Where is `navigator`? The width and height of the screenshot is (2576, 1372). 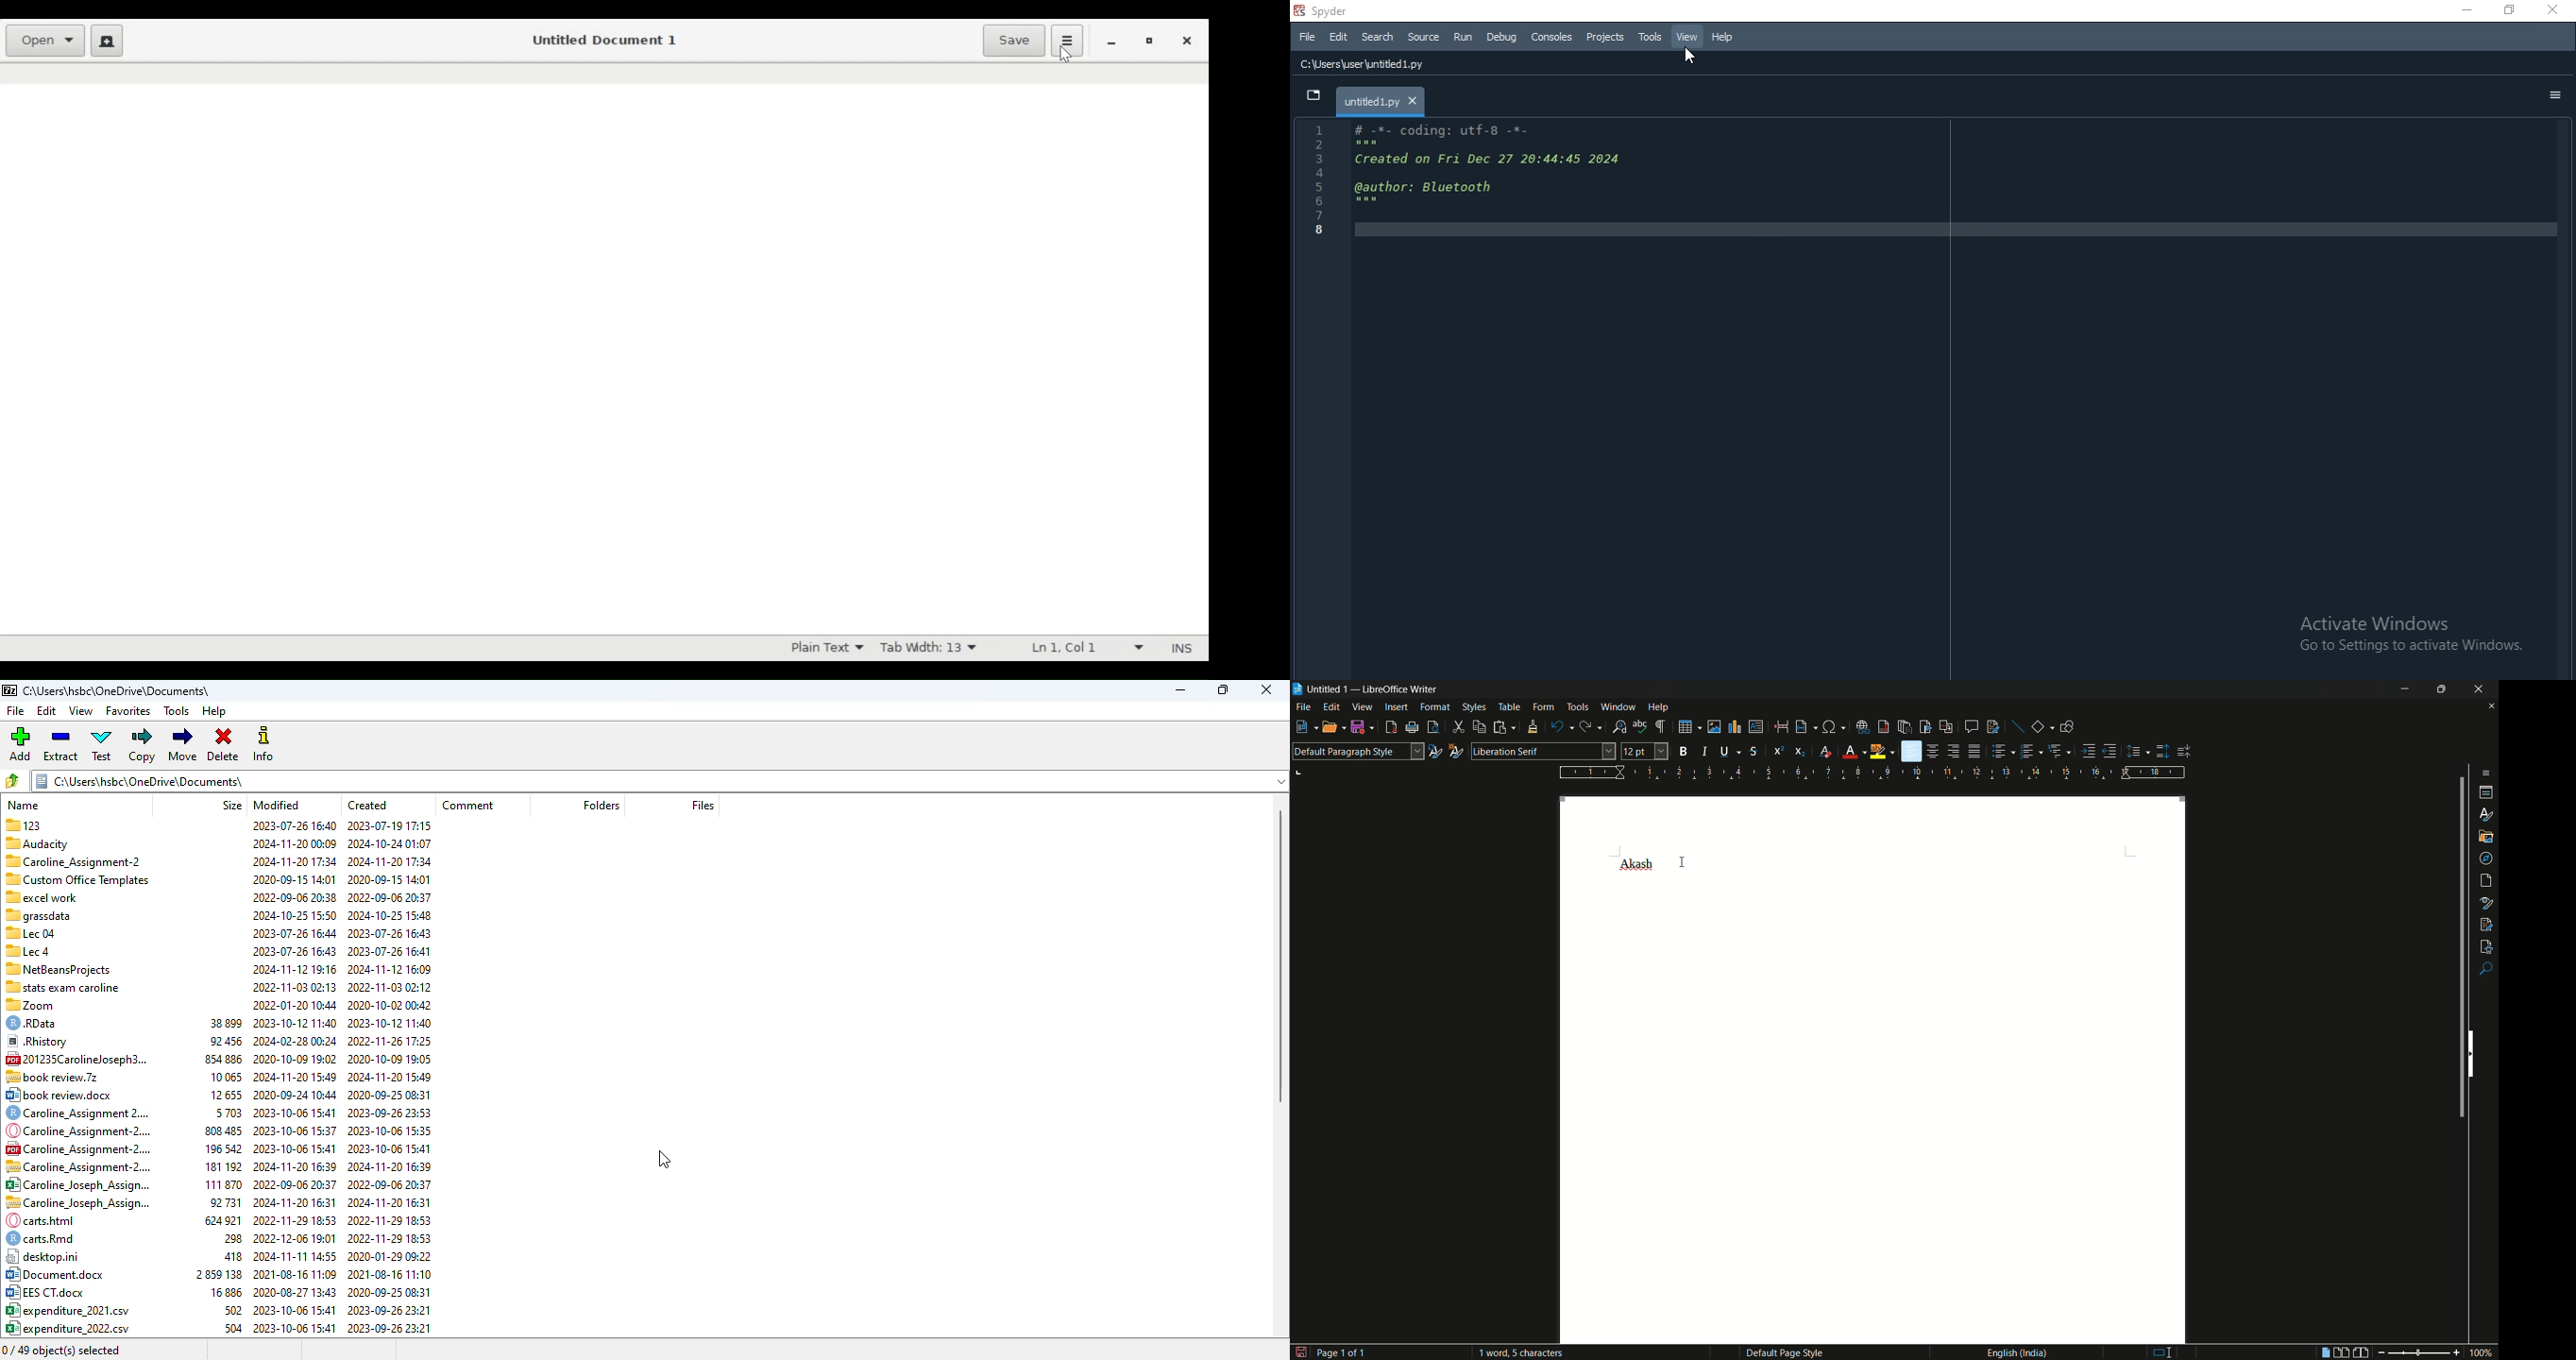 navigator is located at coordinates (2487, 858).